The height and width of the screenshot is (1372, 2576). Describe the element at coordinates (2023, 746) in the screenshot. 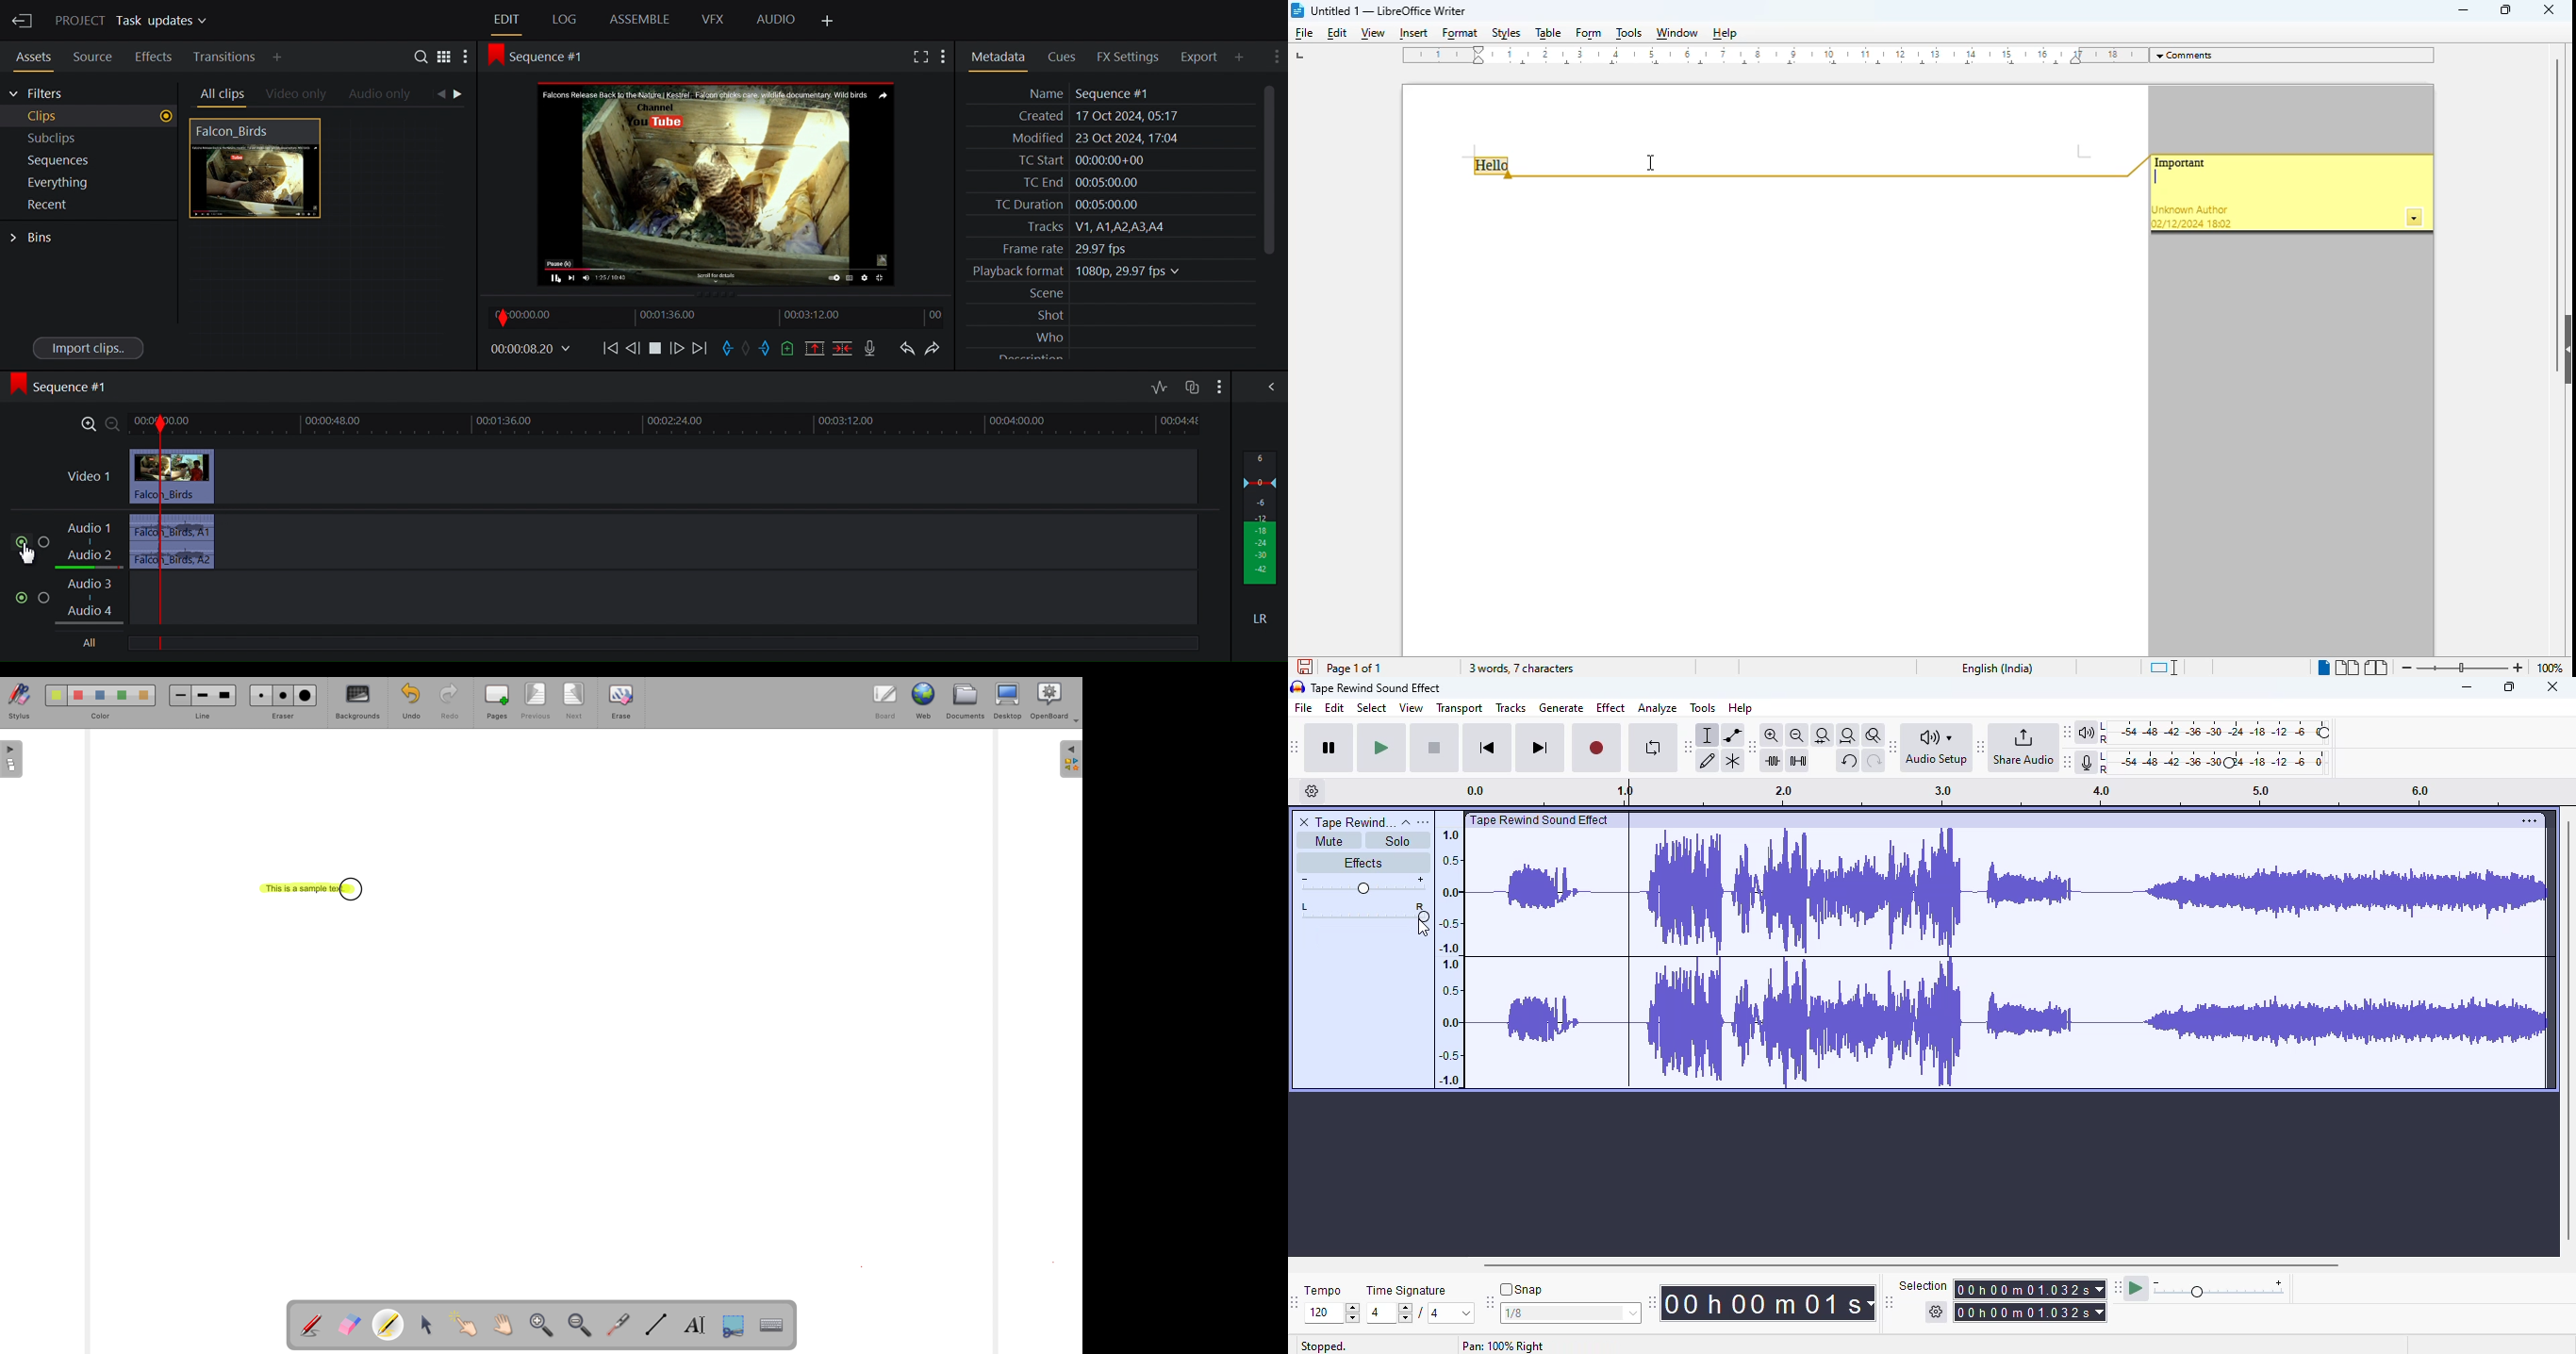

I see `share audio` at that location.